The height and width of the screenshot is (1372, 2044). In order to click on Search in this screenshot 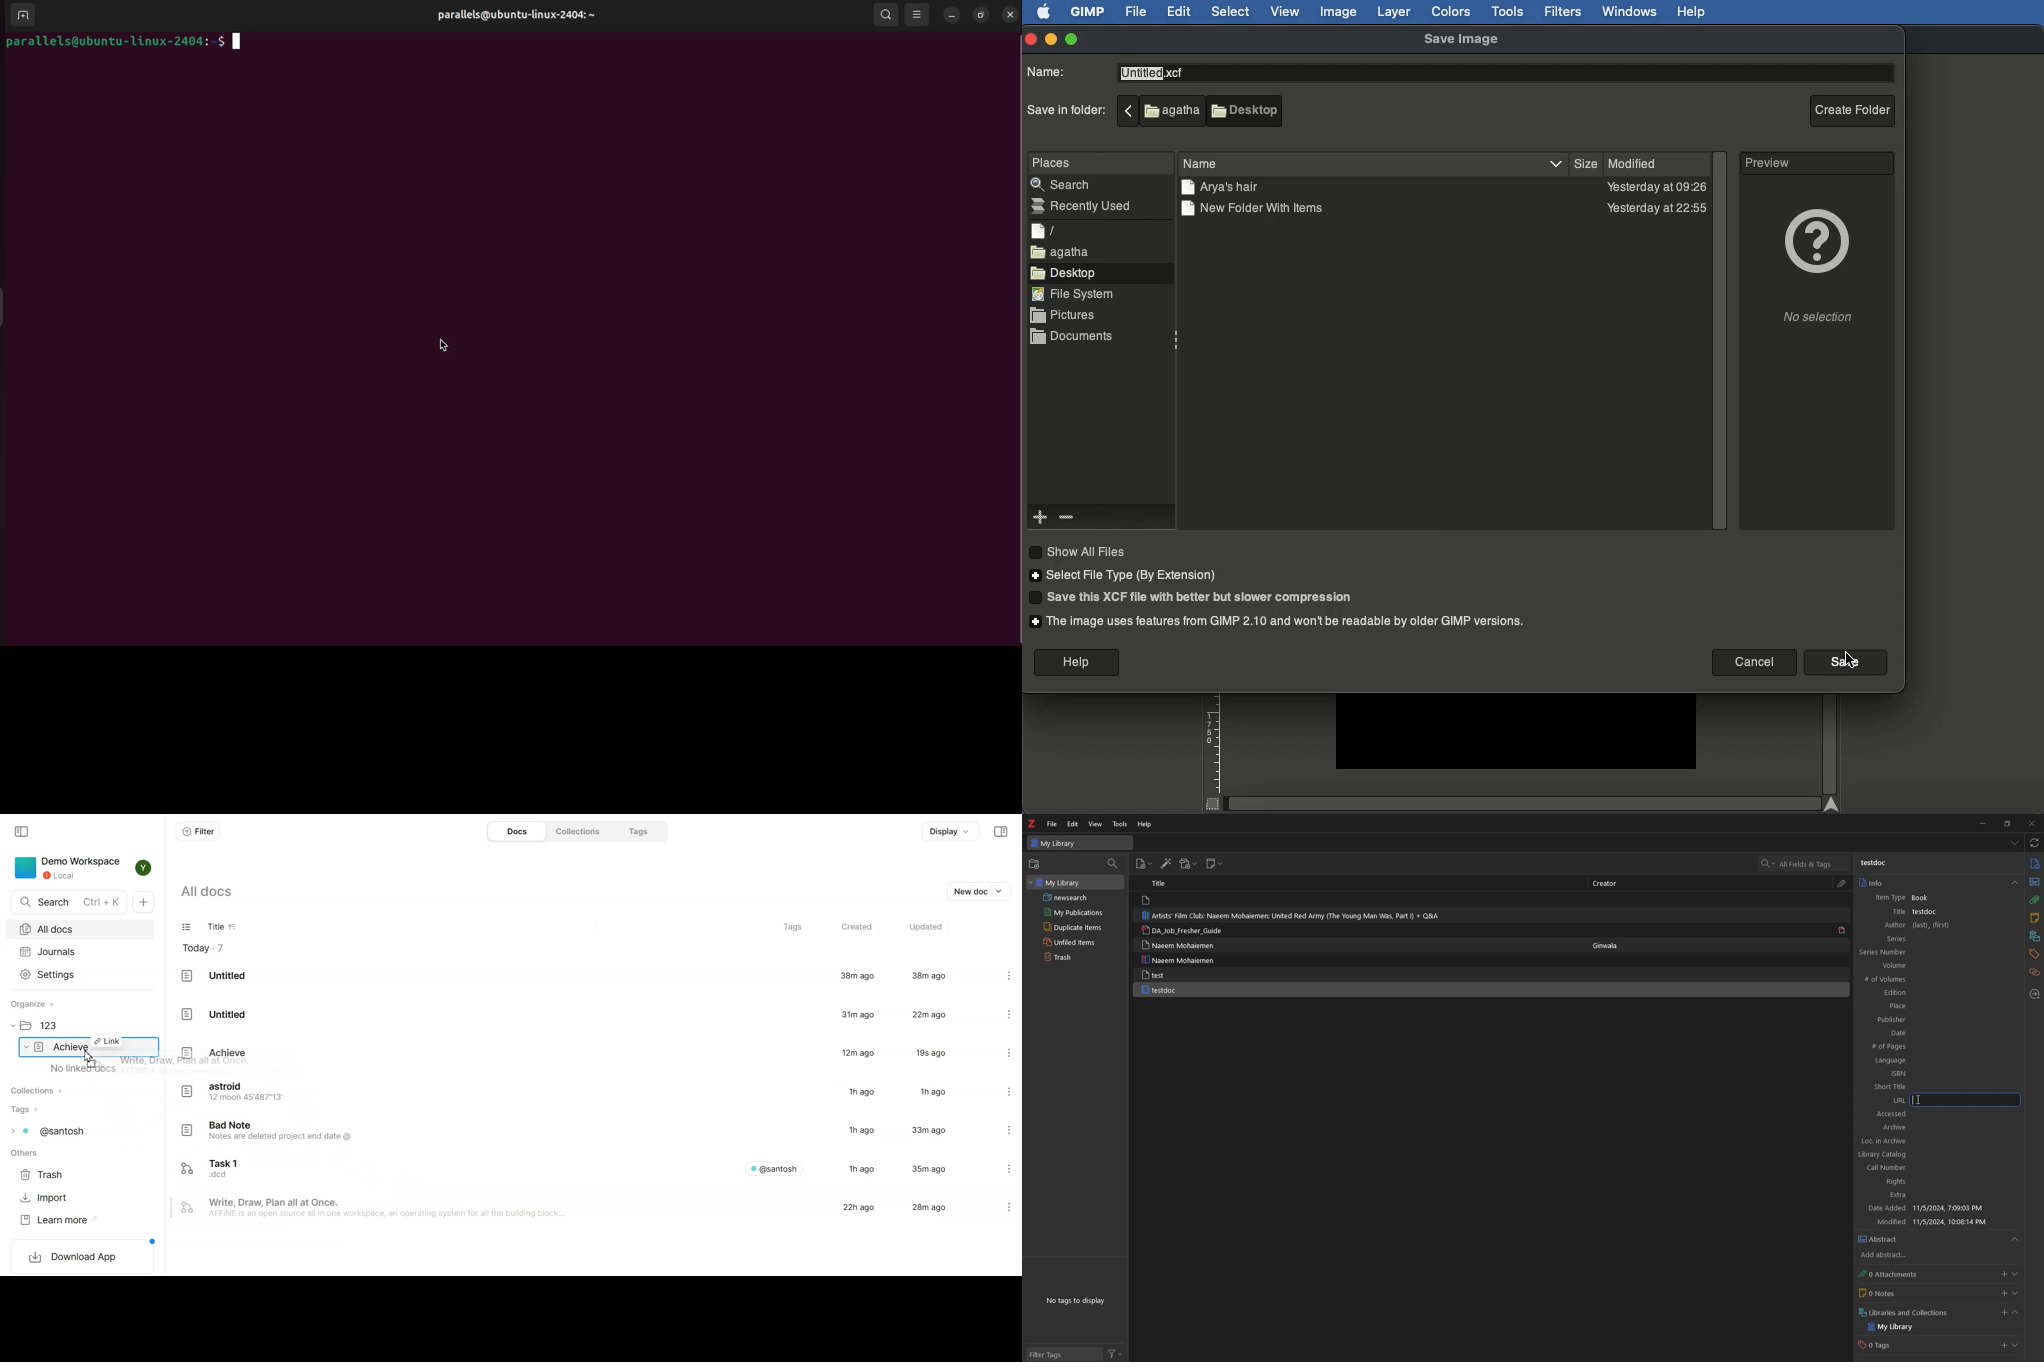, I will do `click(1063, 184)`.